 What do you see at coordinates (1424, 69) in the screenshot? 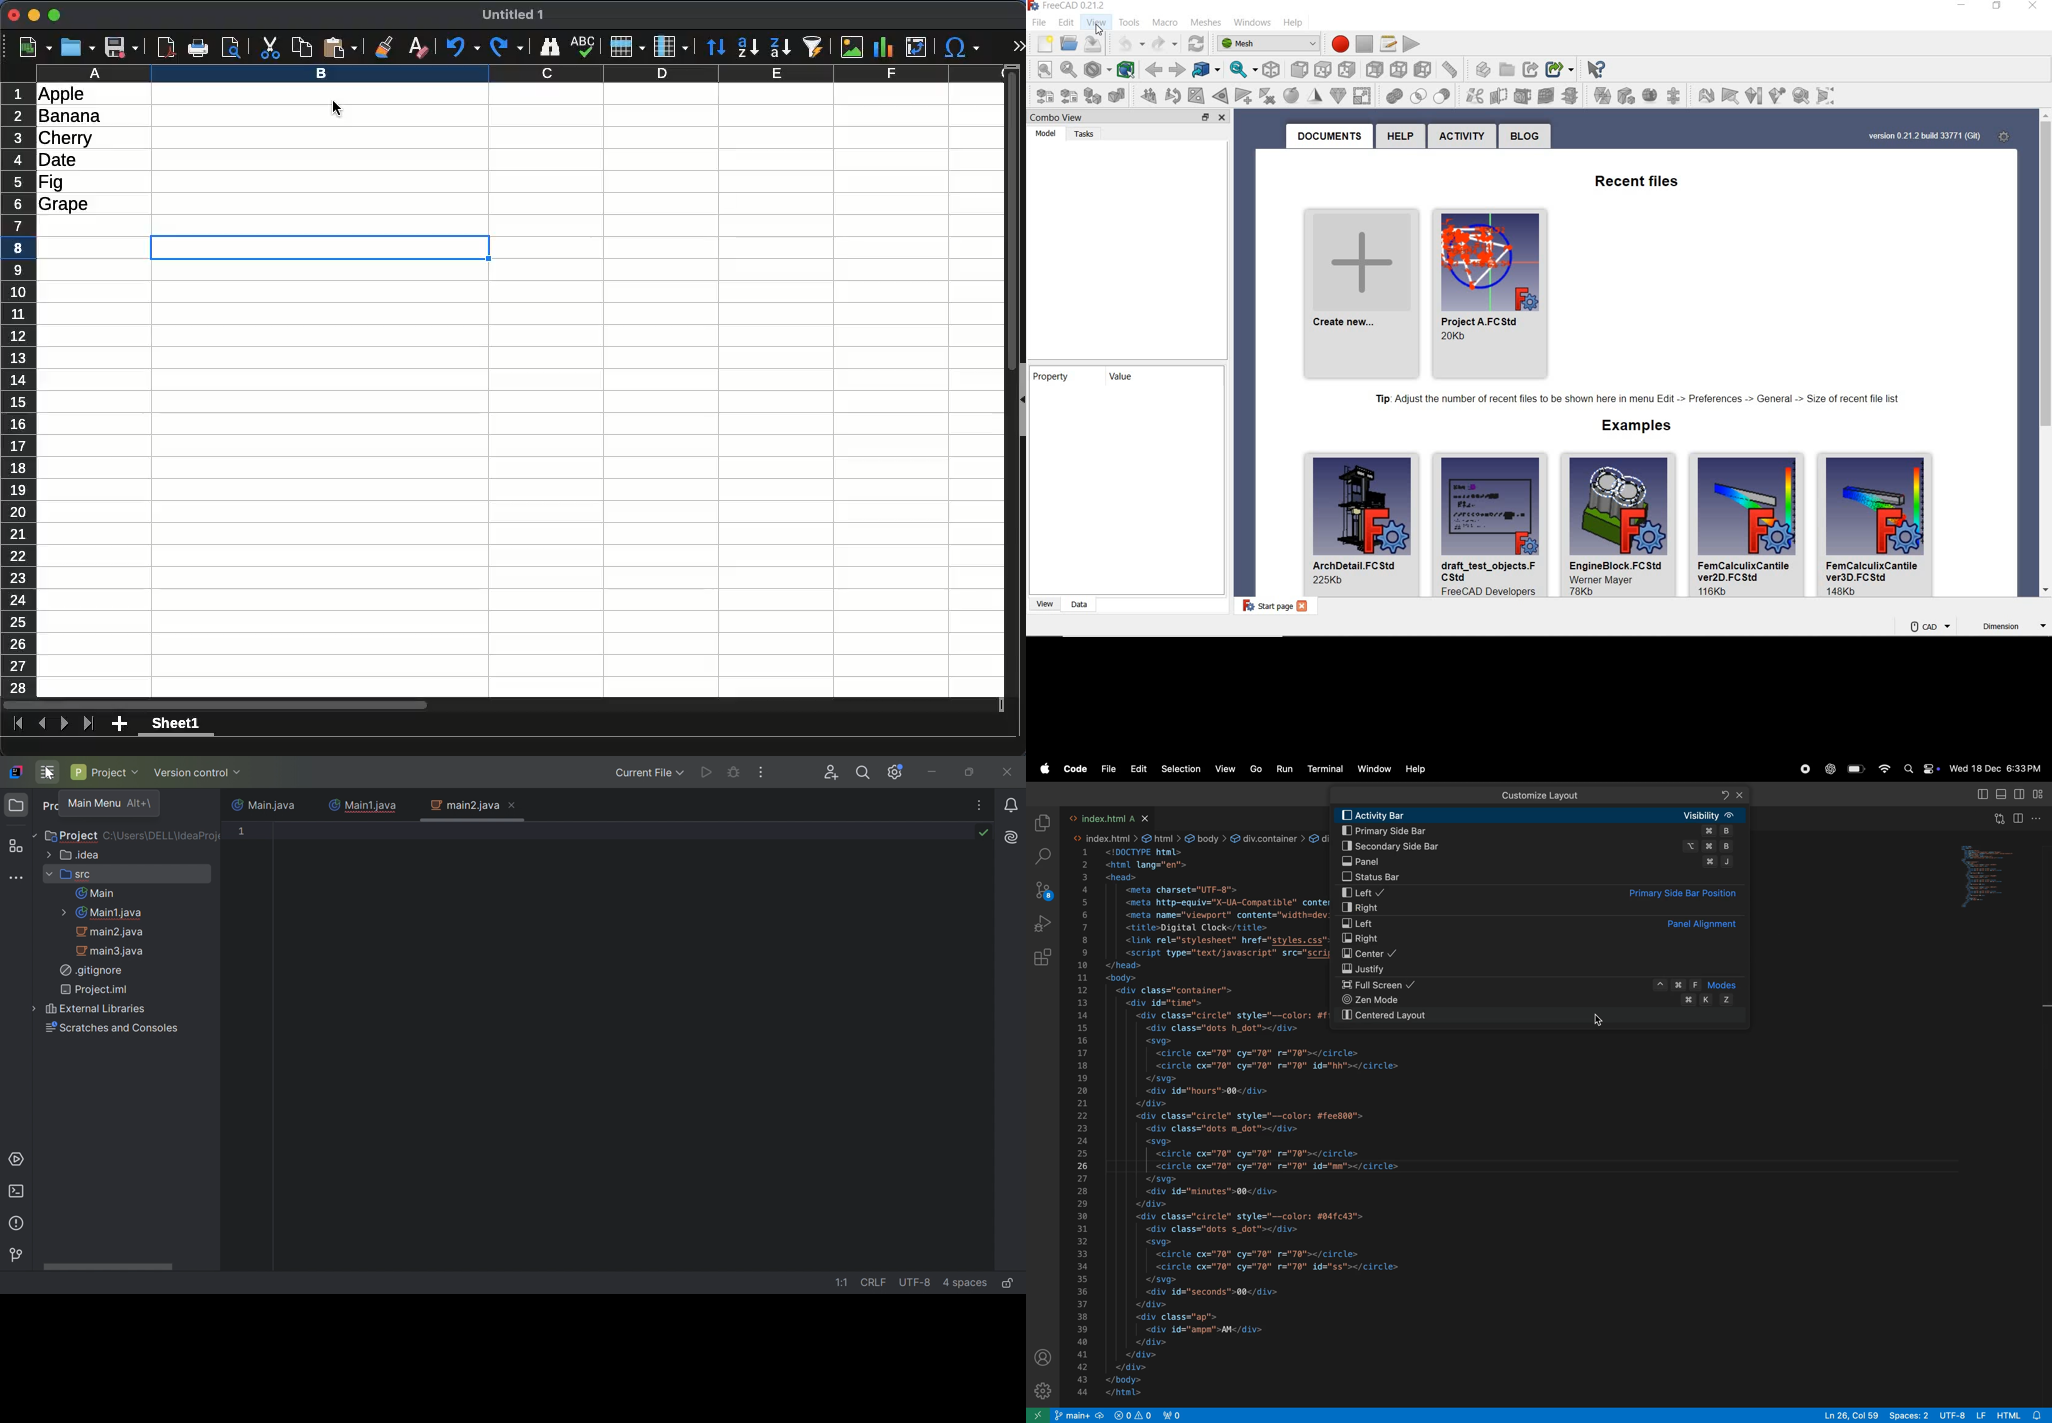
I see `measure distance` at bounding box center [1424, 69].